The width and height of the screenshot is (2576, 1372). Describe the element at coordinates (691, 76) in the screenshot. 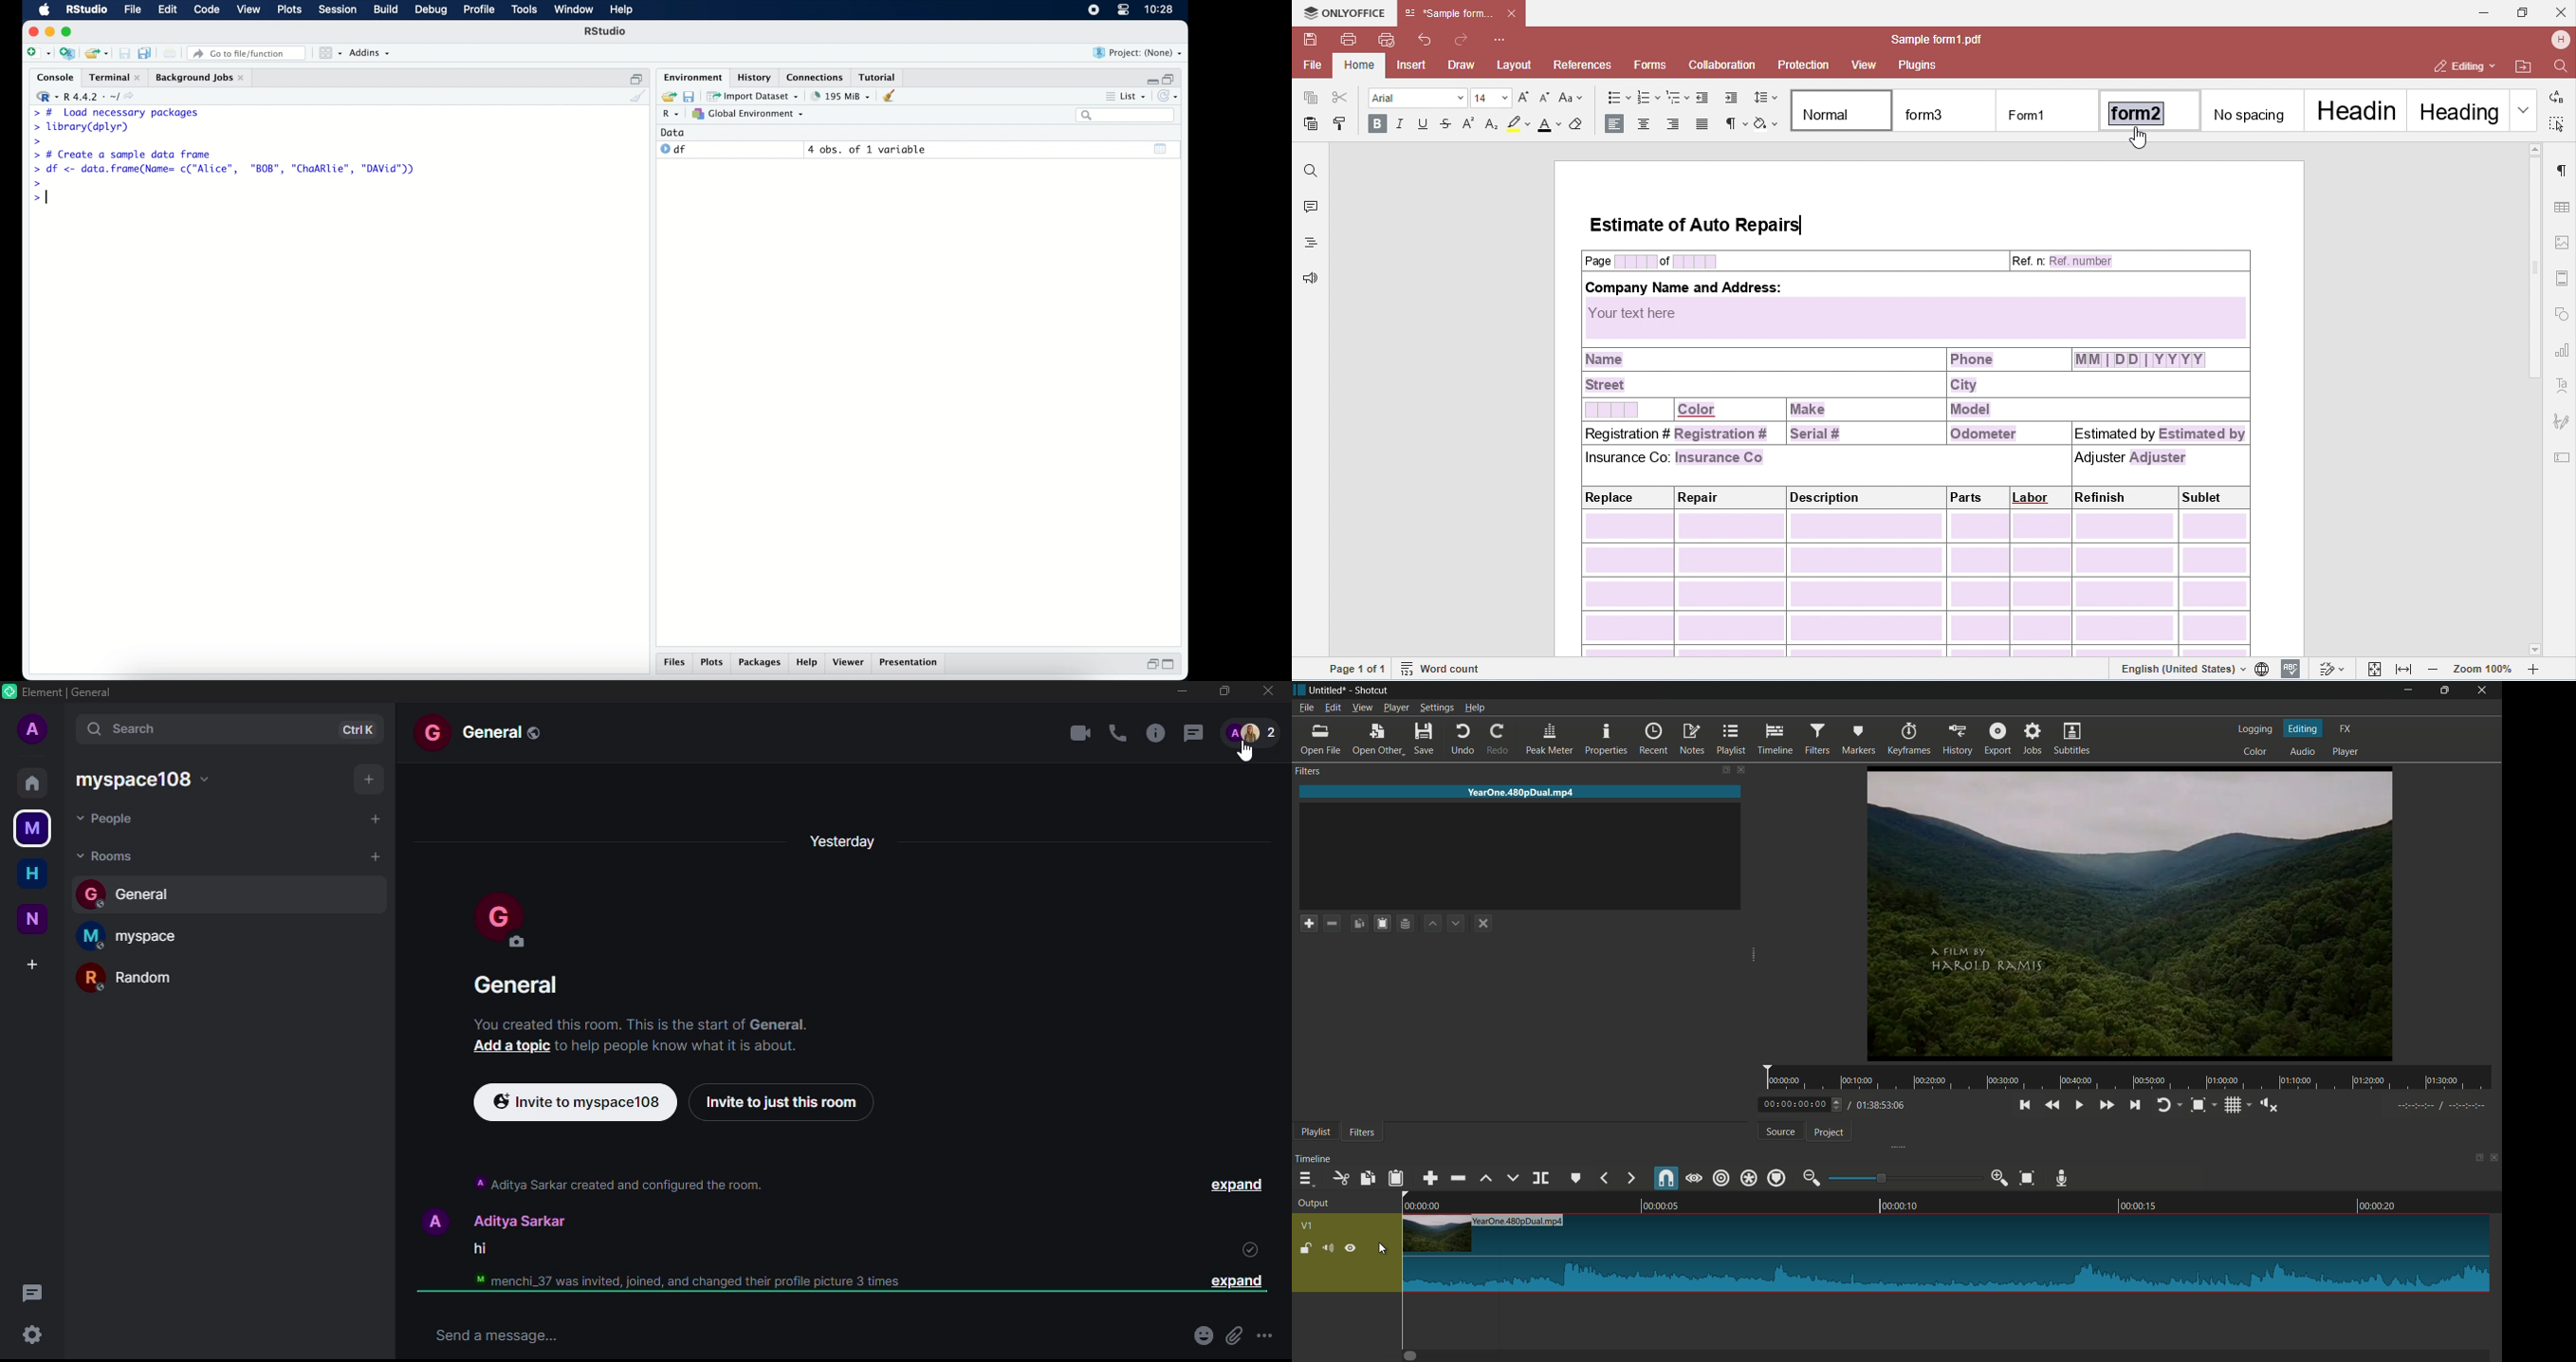

I see `environment` at that location.